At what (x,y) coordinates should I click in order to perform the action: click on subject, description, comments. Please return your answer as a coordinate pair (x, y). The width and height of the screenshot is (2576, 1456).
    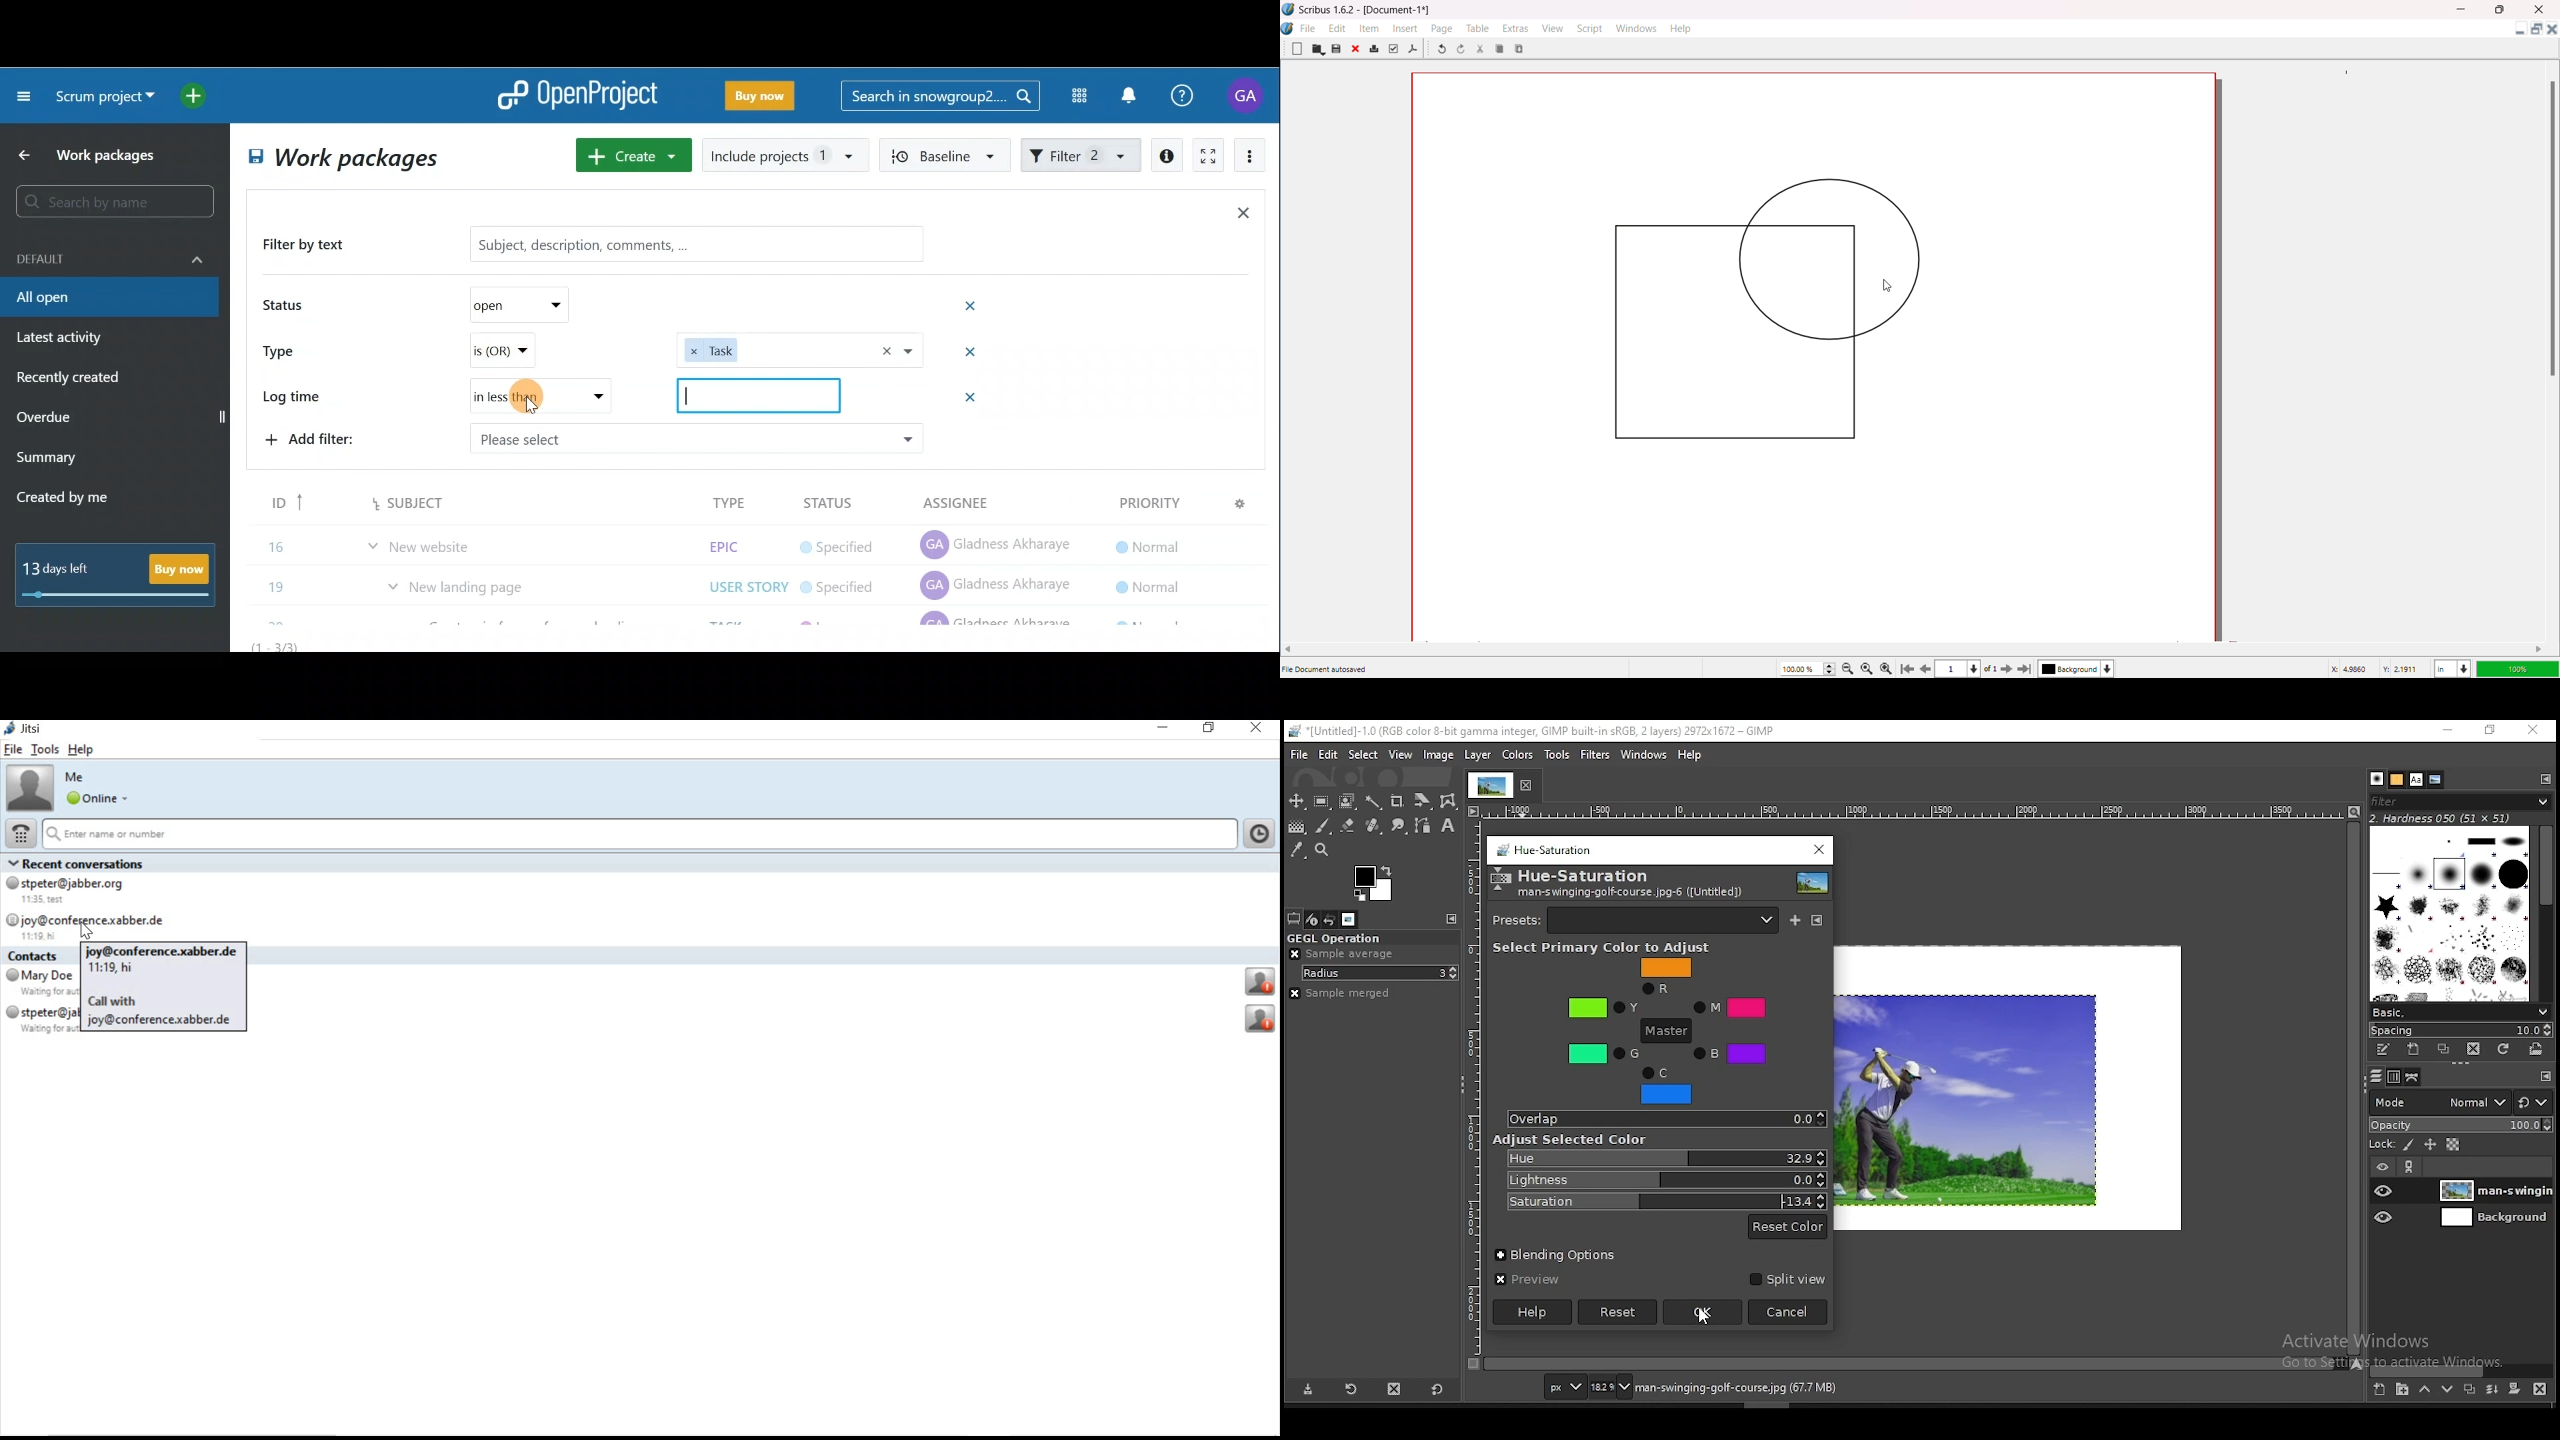
    Looking at the image, I should click on (682, 243).